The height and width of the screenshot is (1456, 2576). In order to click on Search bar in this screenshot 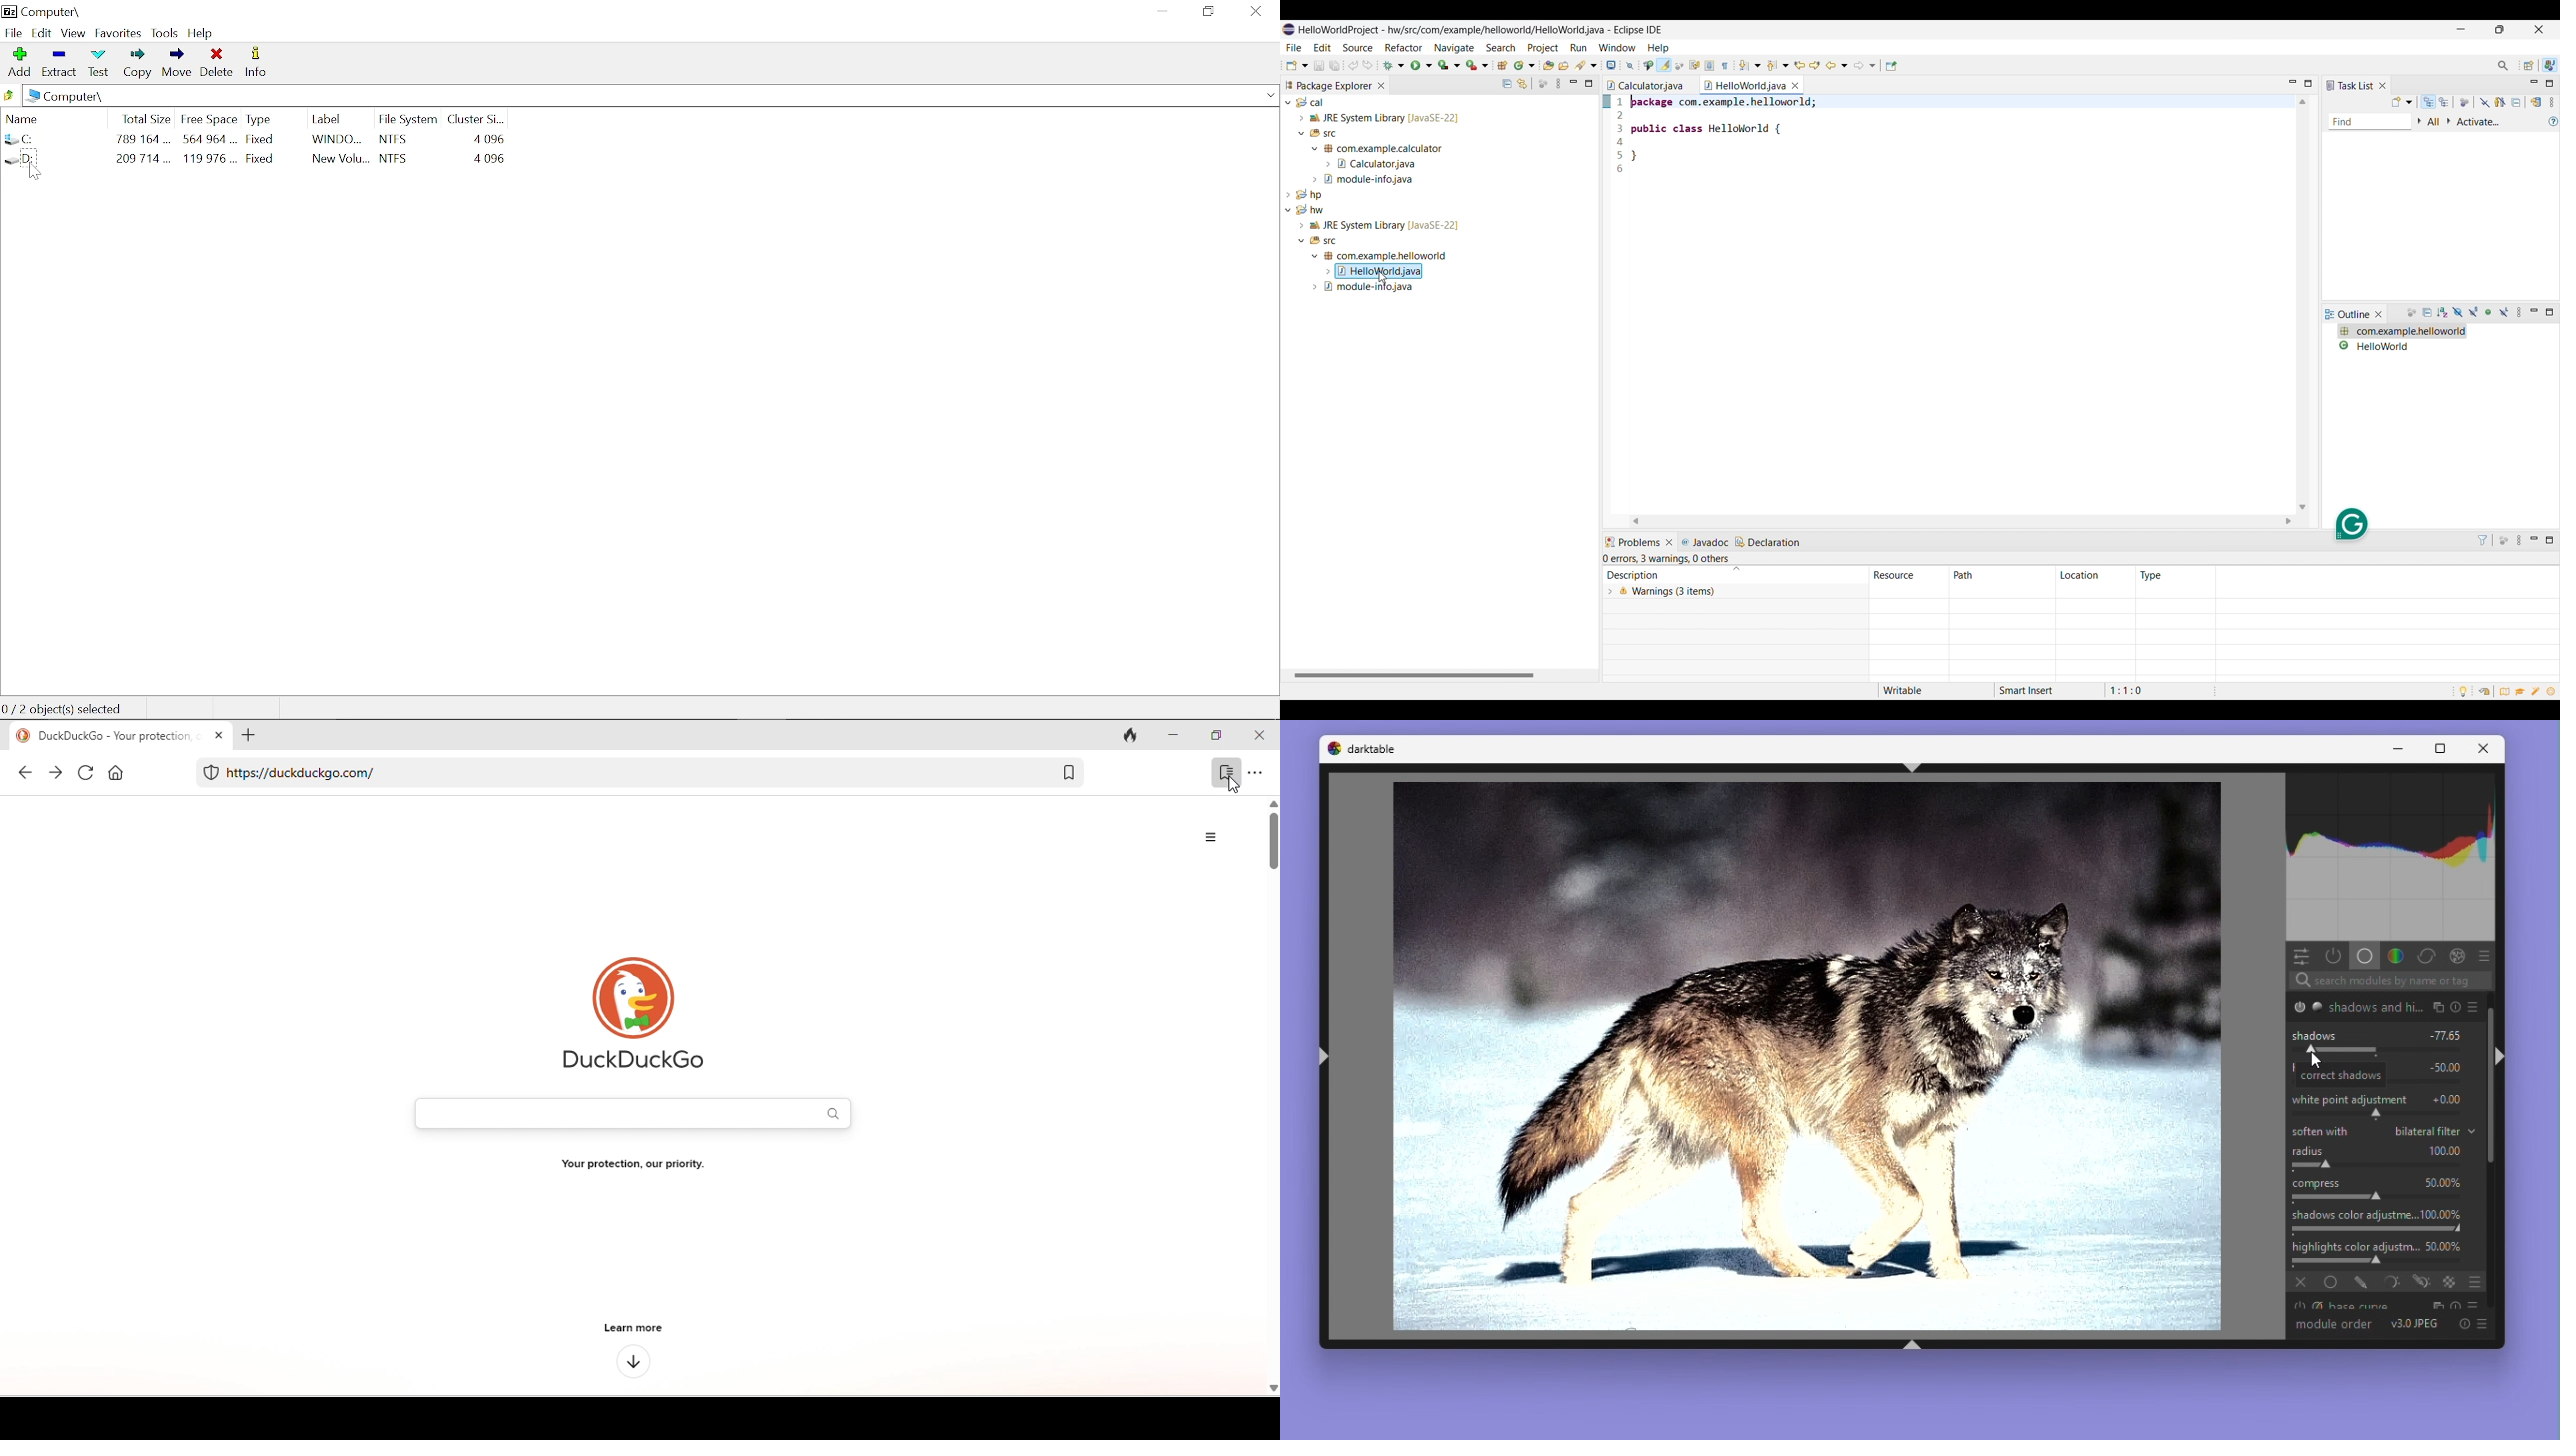, I will do `click(2392, 981)`.